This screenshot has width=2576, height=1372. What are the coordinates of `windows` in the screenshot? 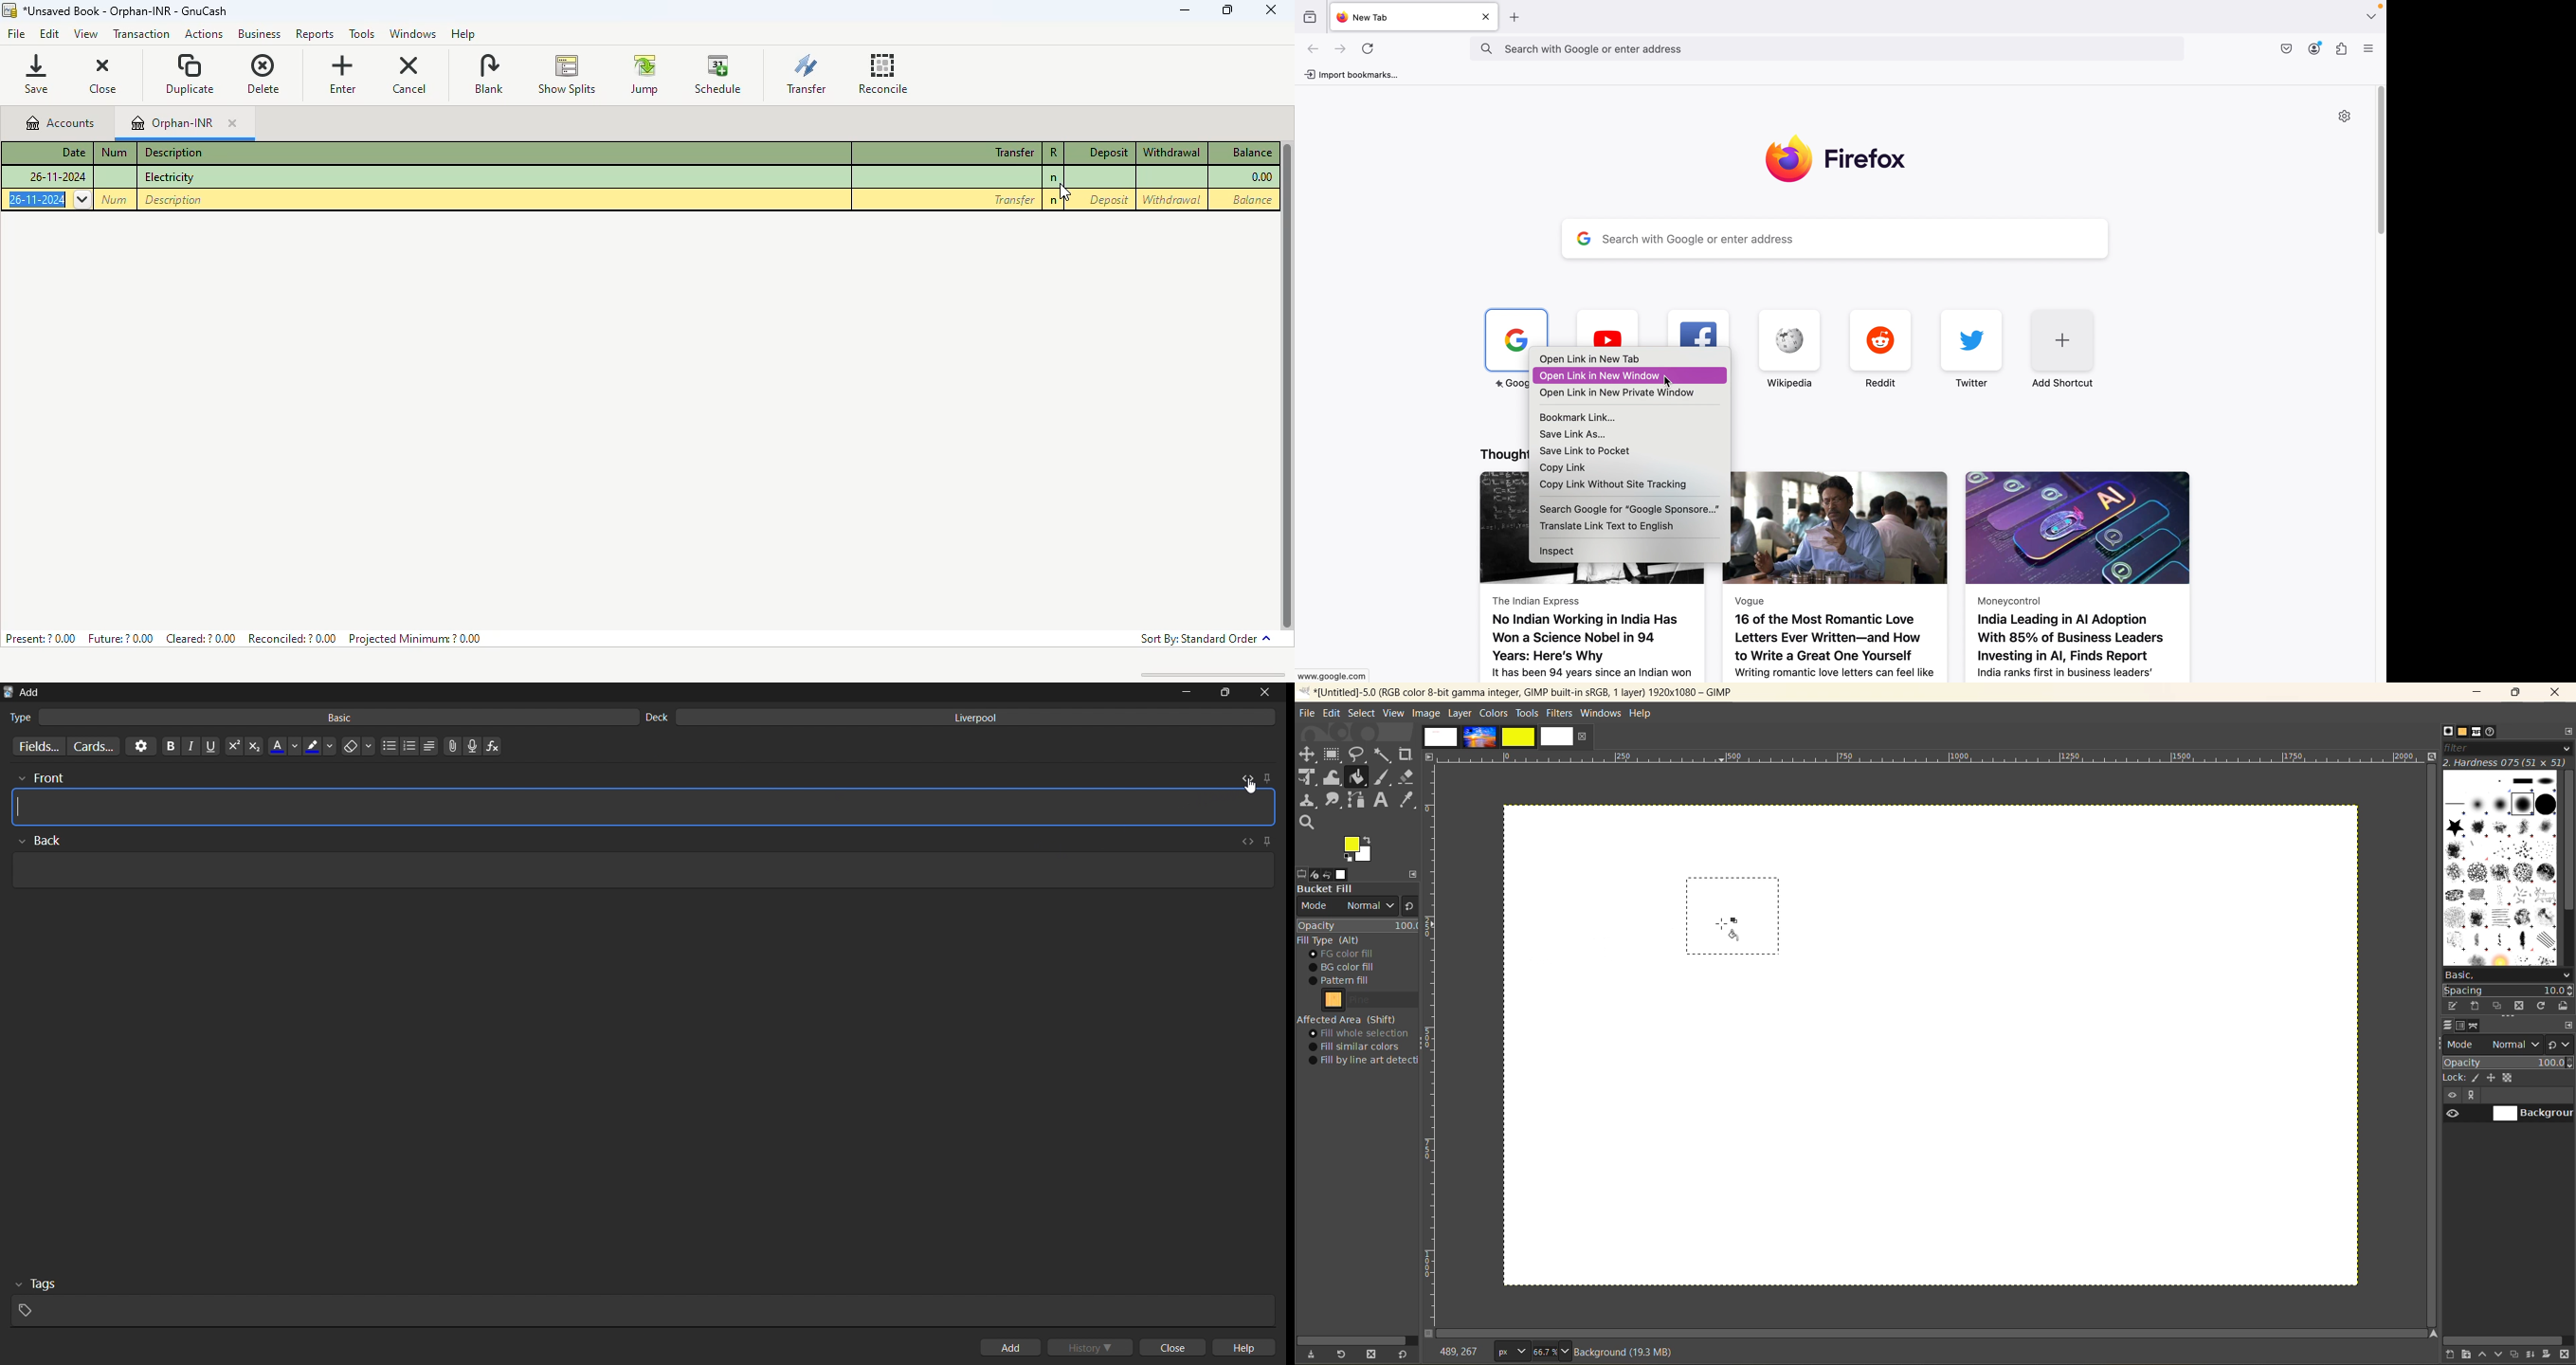 It's located at (1602, 713).